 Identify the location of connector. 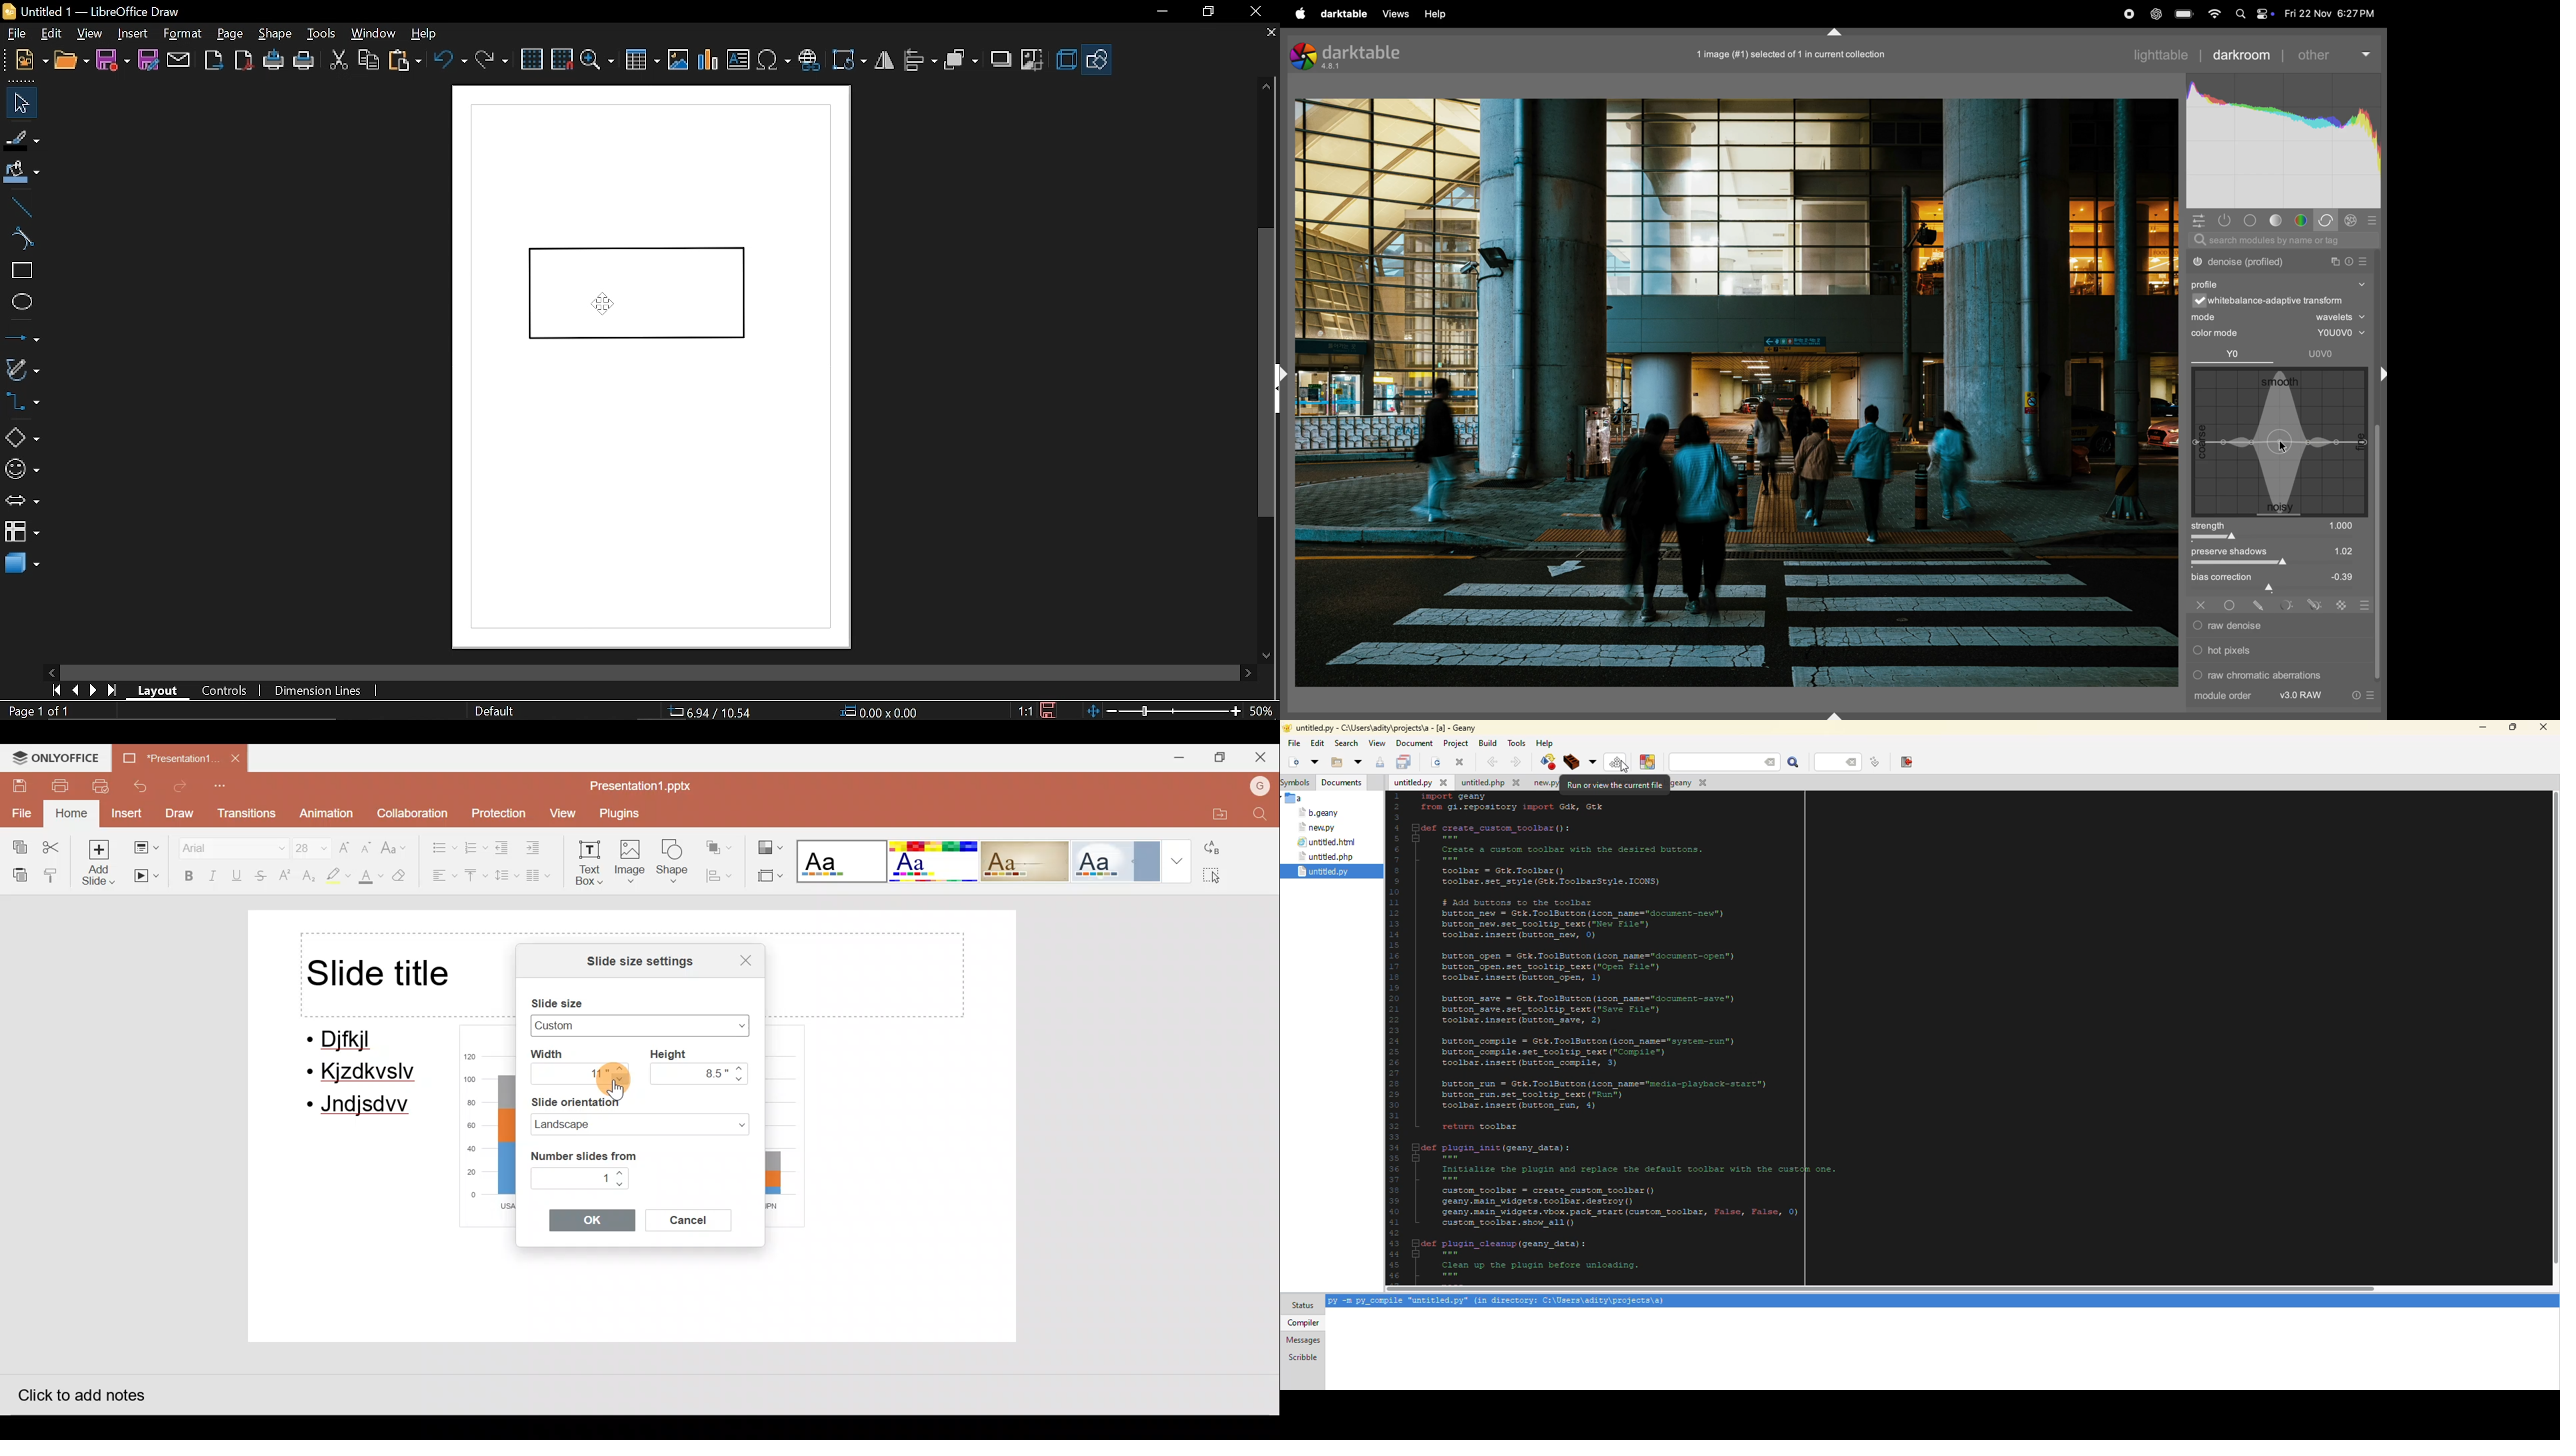
(21, 402).